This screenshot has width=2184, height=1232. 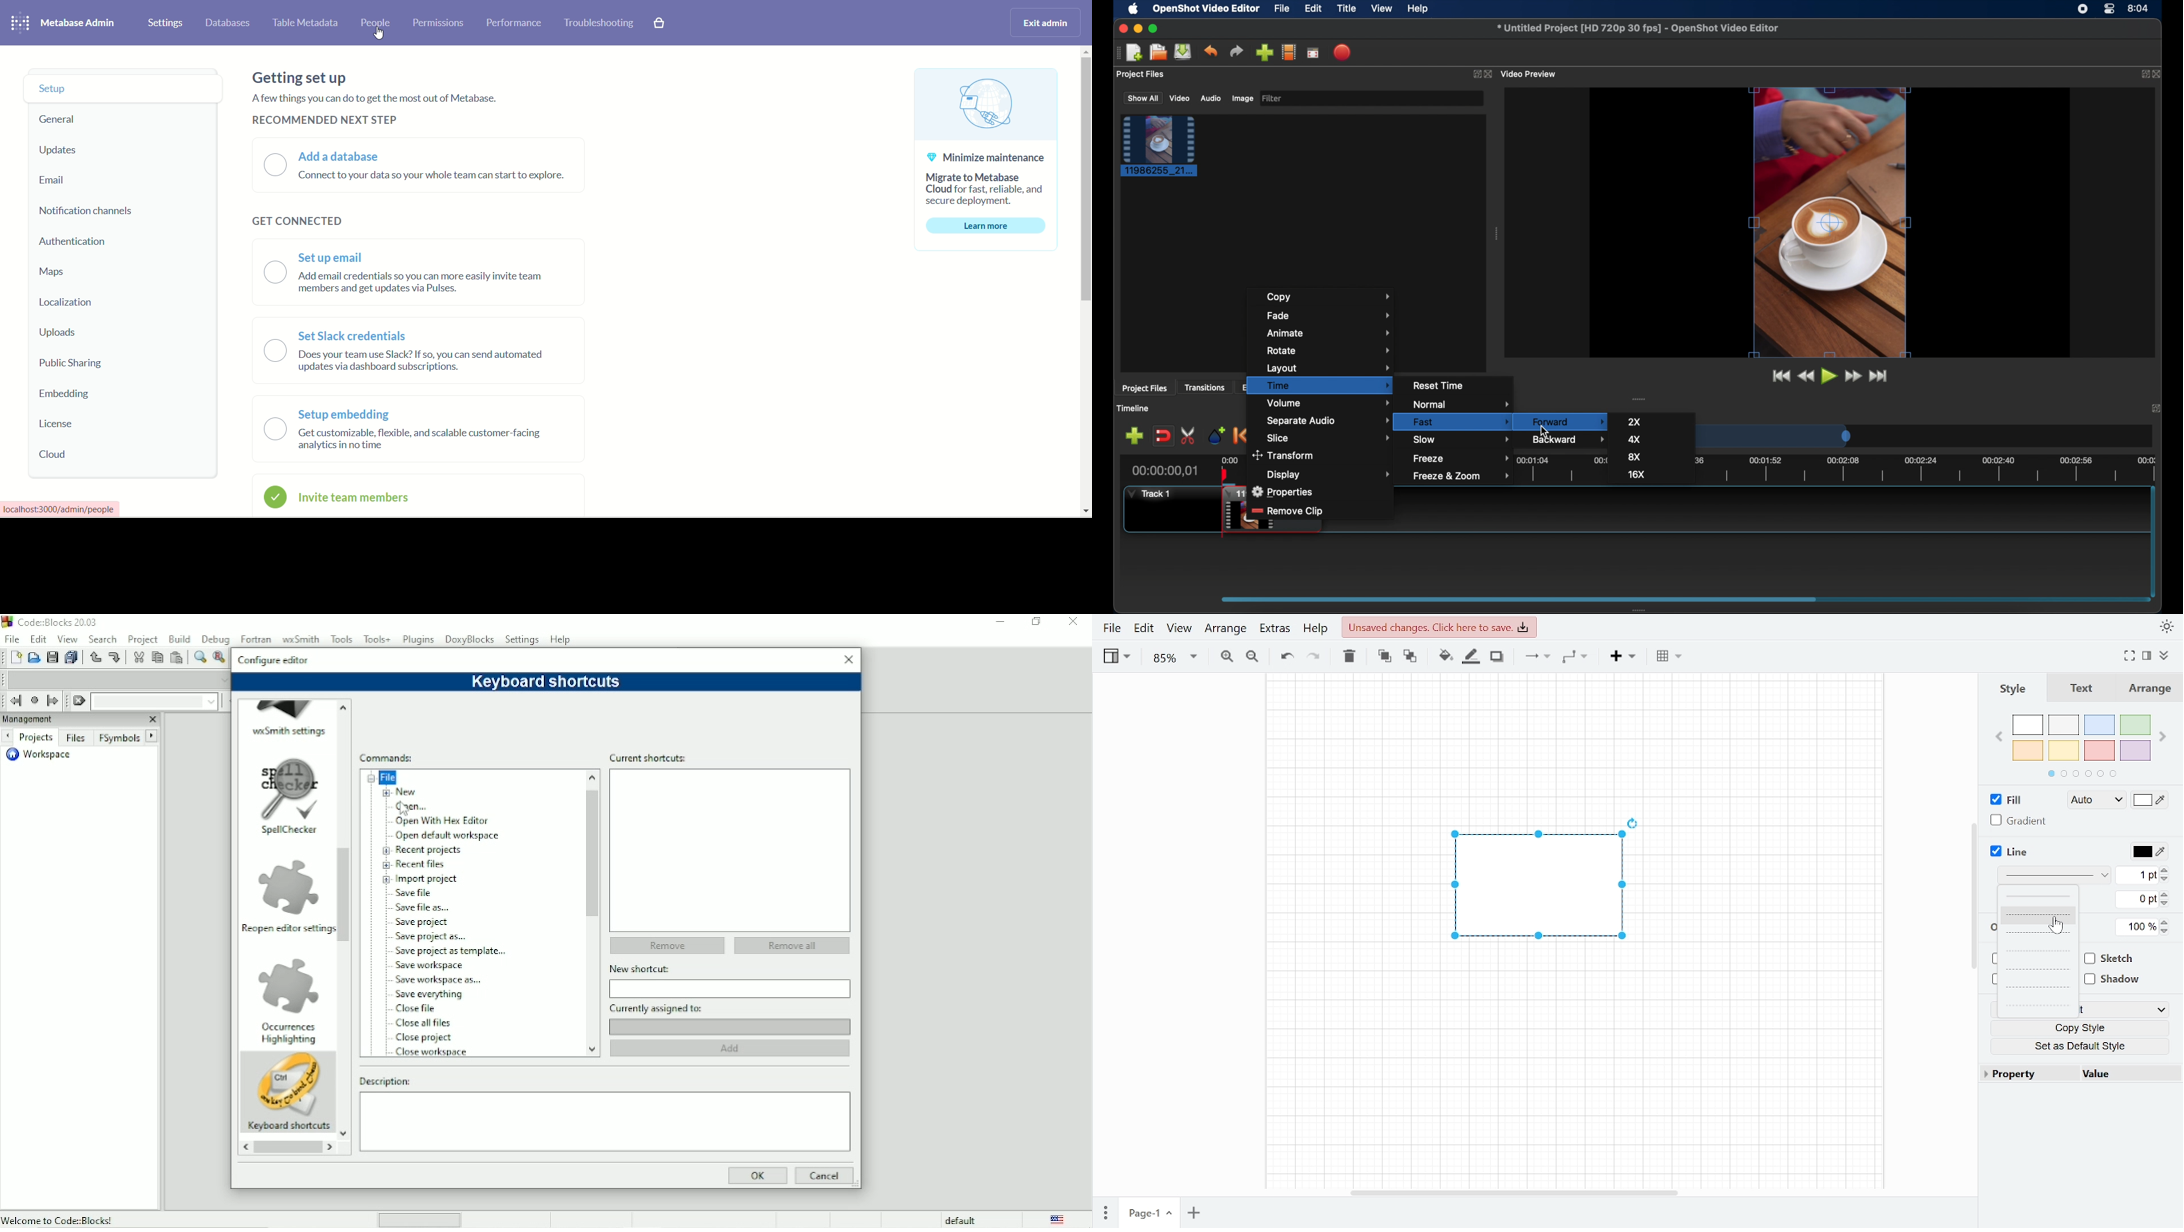 What do you see at coordinates (2039, 897) in the screenshot?
I see `simple` at bounding box center [2039, 897].